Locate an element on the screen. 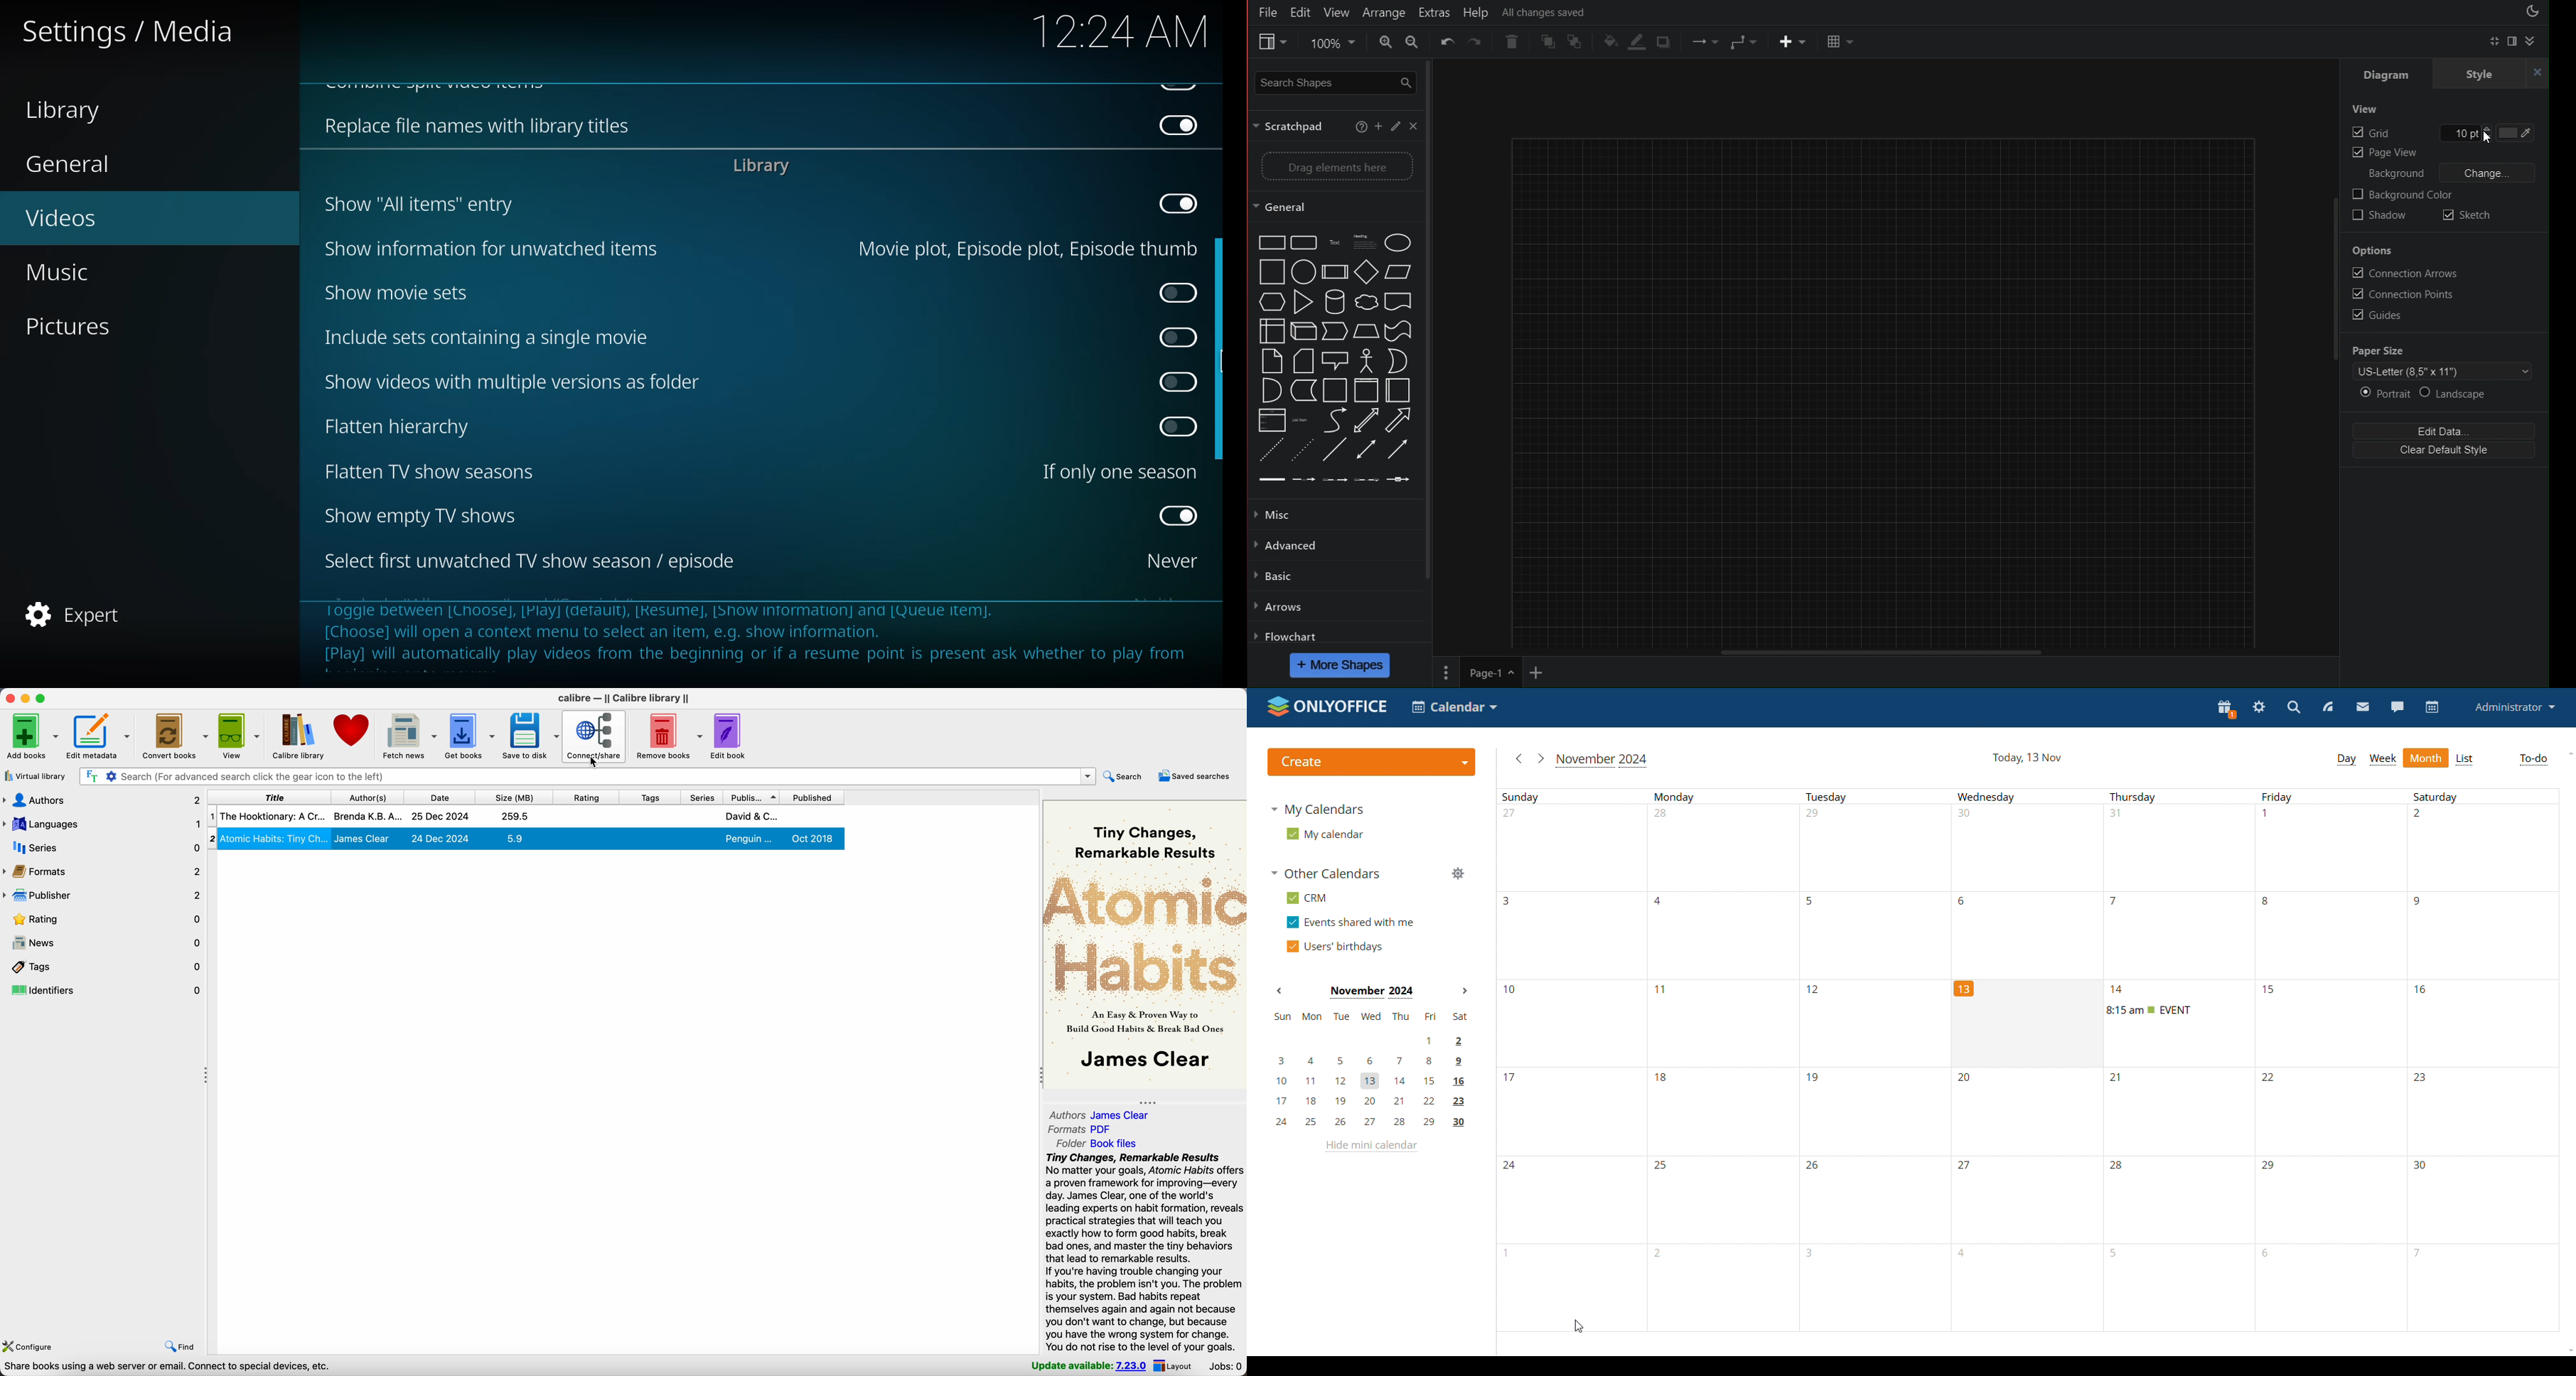  cursor is located at coordinates (2490, 138).